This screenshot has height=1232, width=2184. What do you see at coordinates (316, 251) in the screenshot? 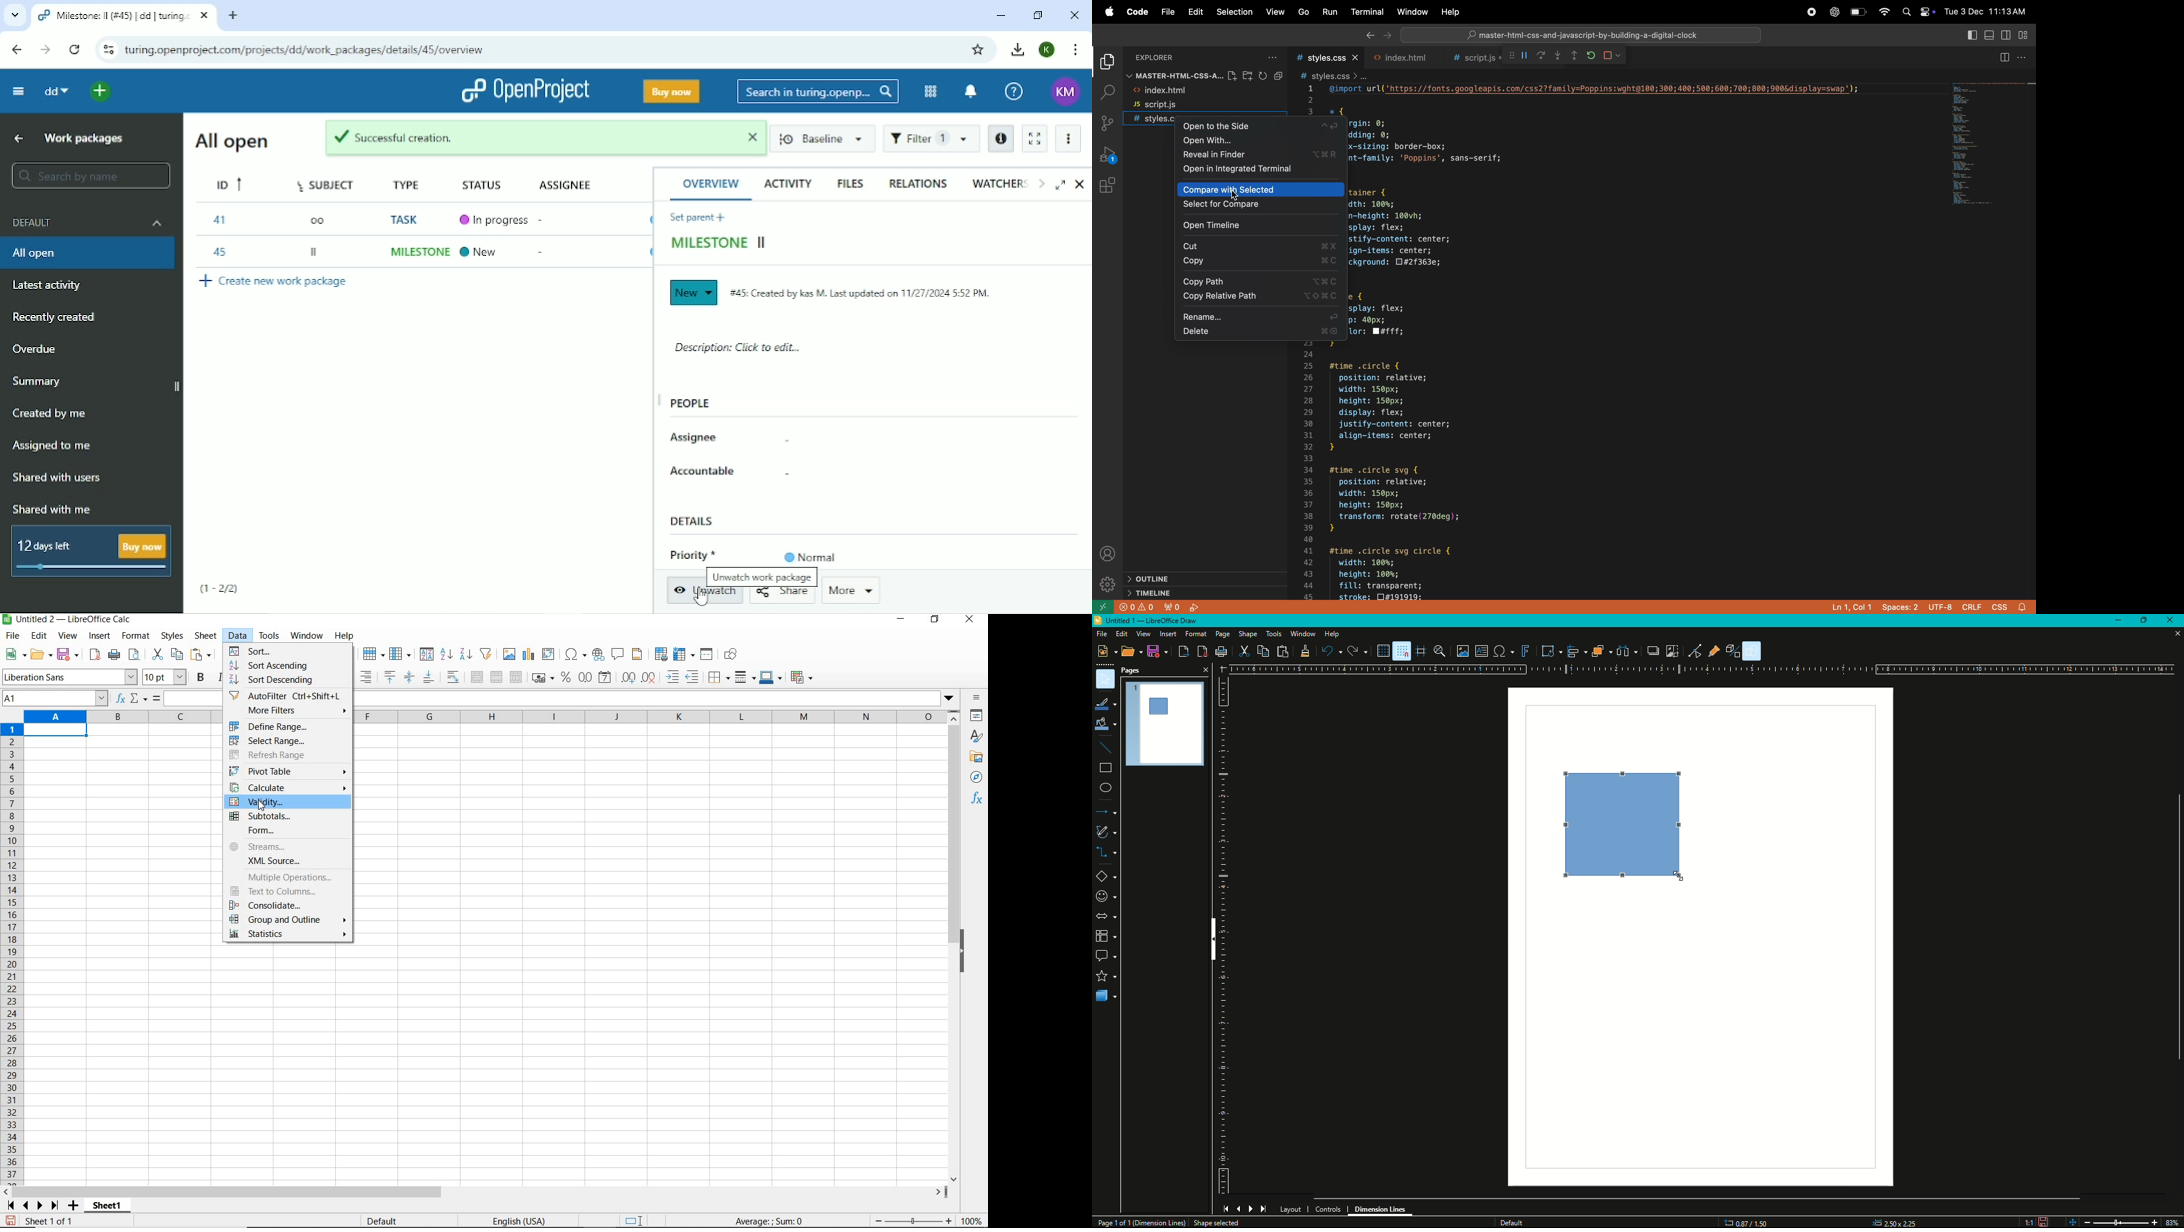
I see `ll` at bounding box center [316, 251].